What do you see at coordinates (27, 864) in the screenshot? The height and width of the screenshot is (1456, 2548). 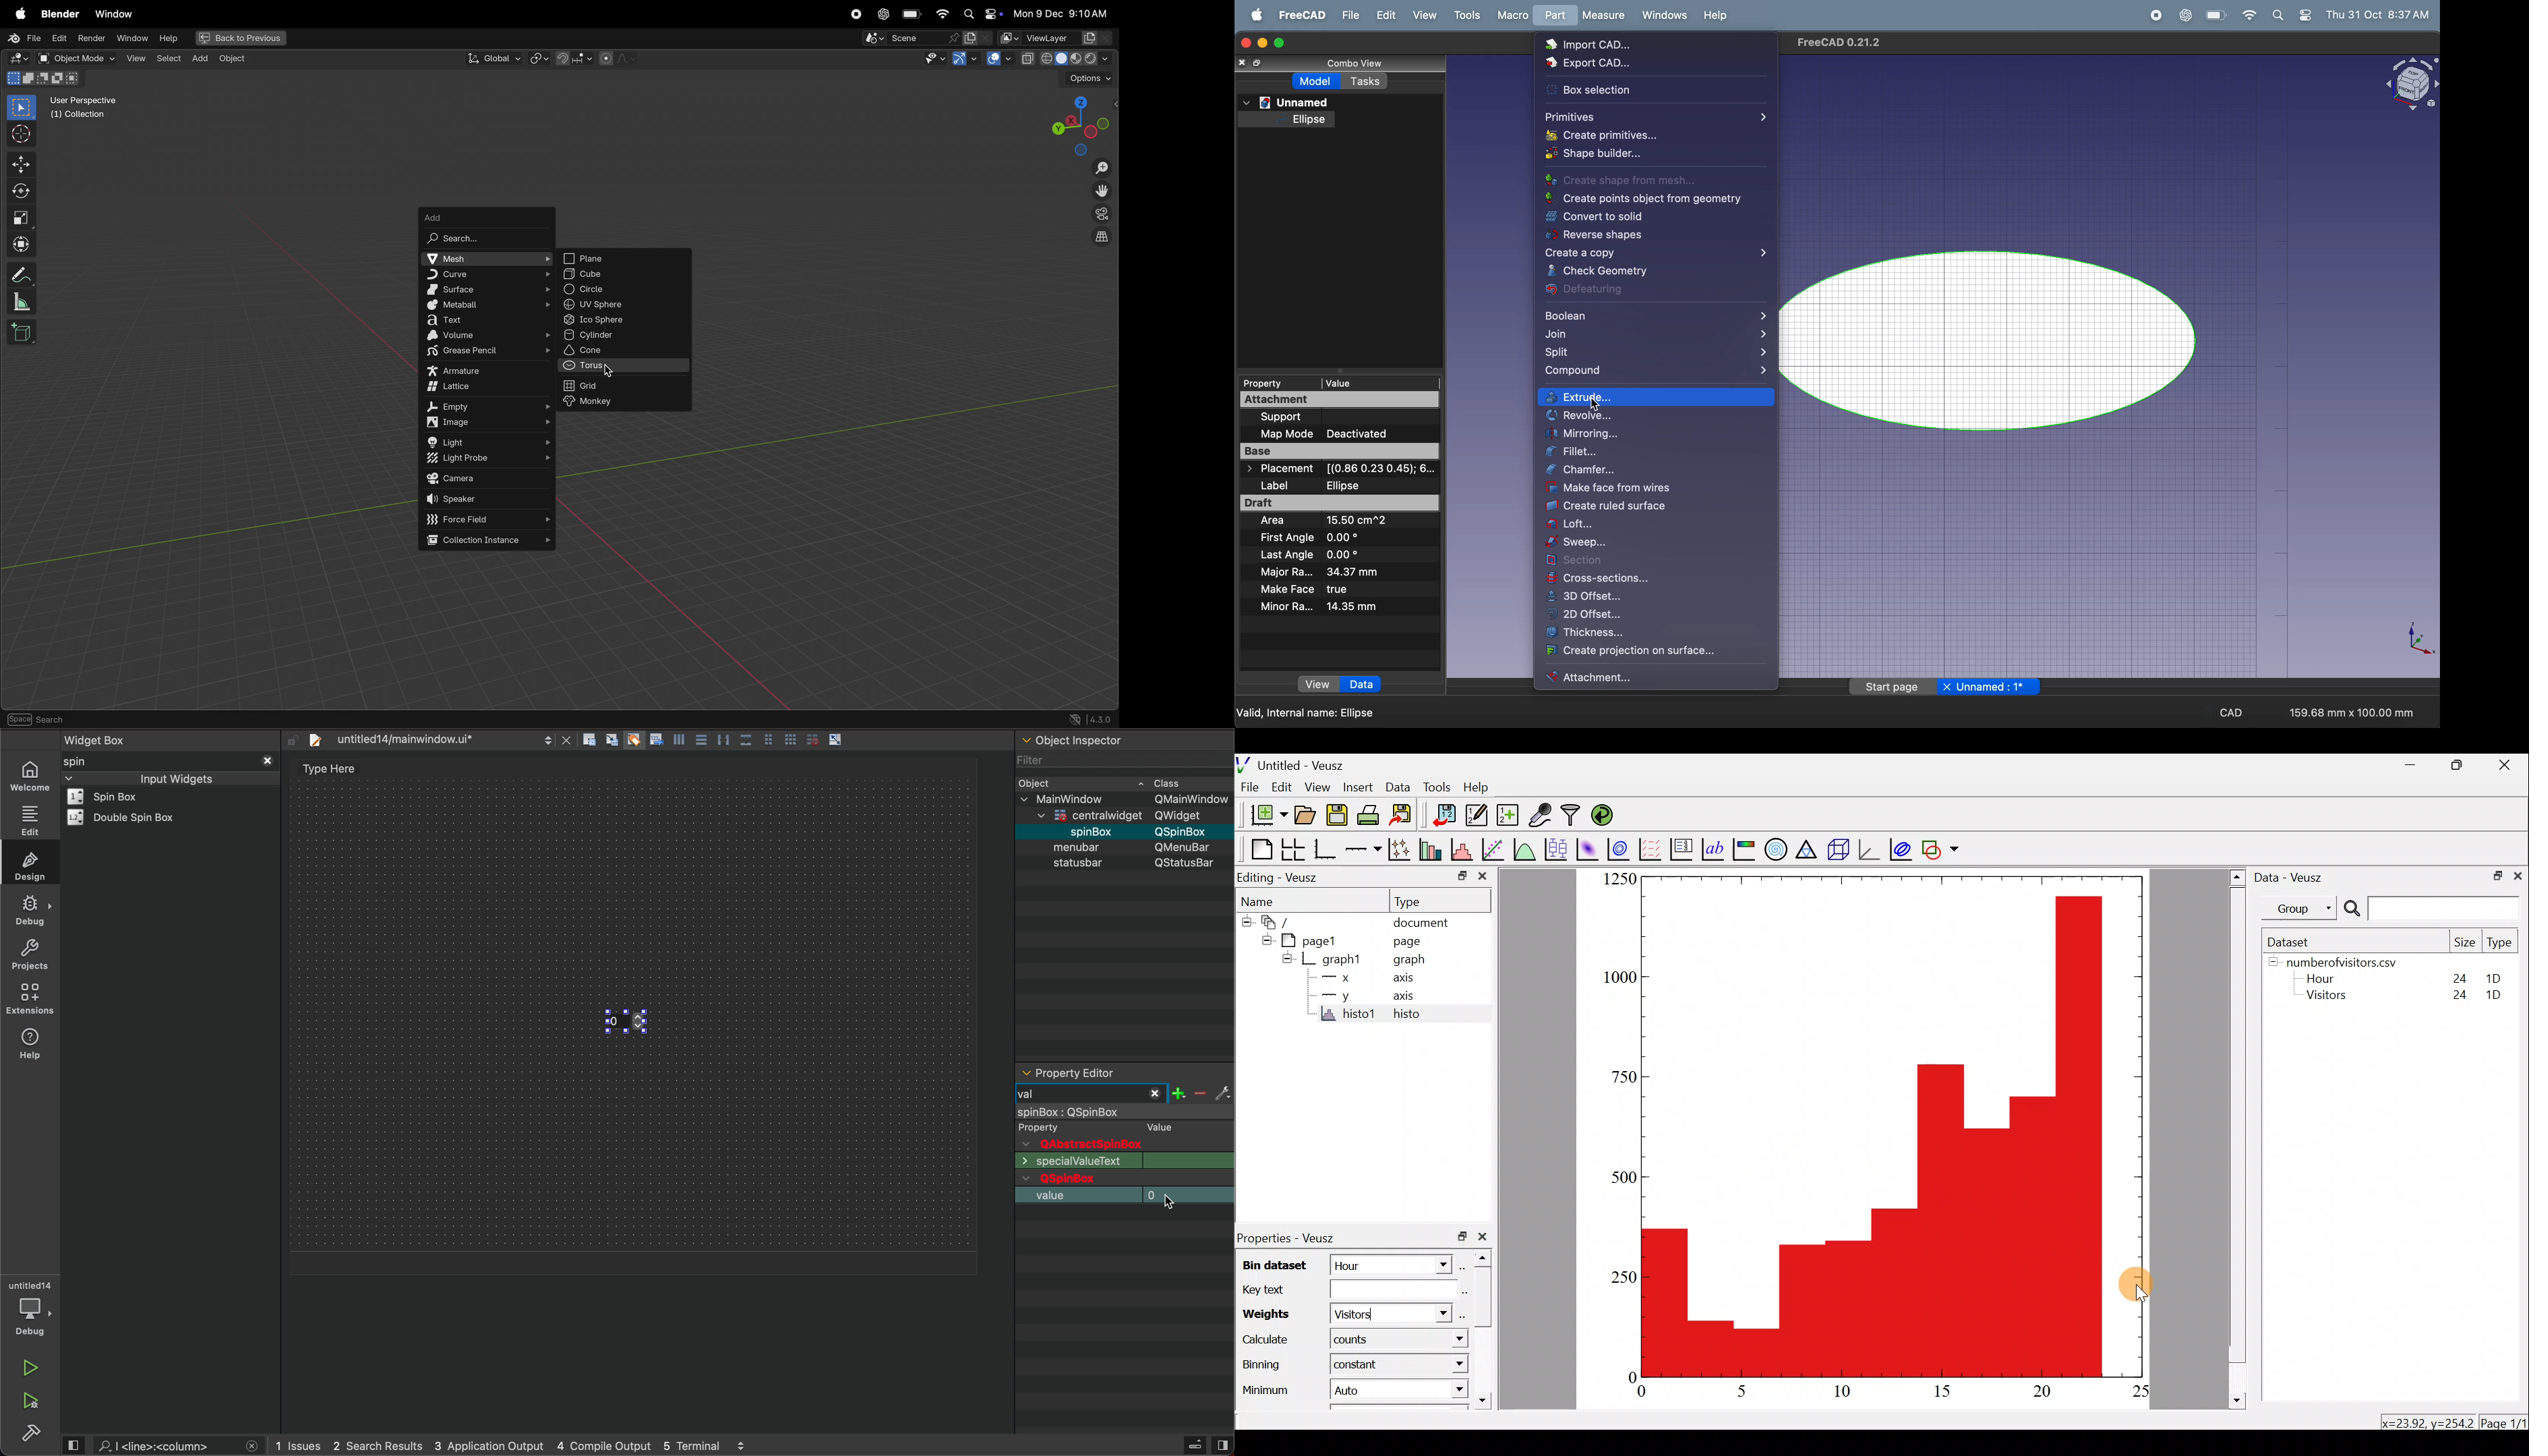 I see `design` at bounding box center [27, 864].